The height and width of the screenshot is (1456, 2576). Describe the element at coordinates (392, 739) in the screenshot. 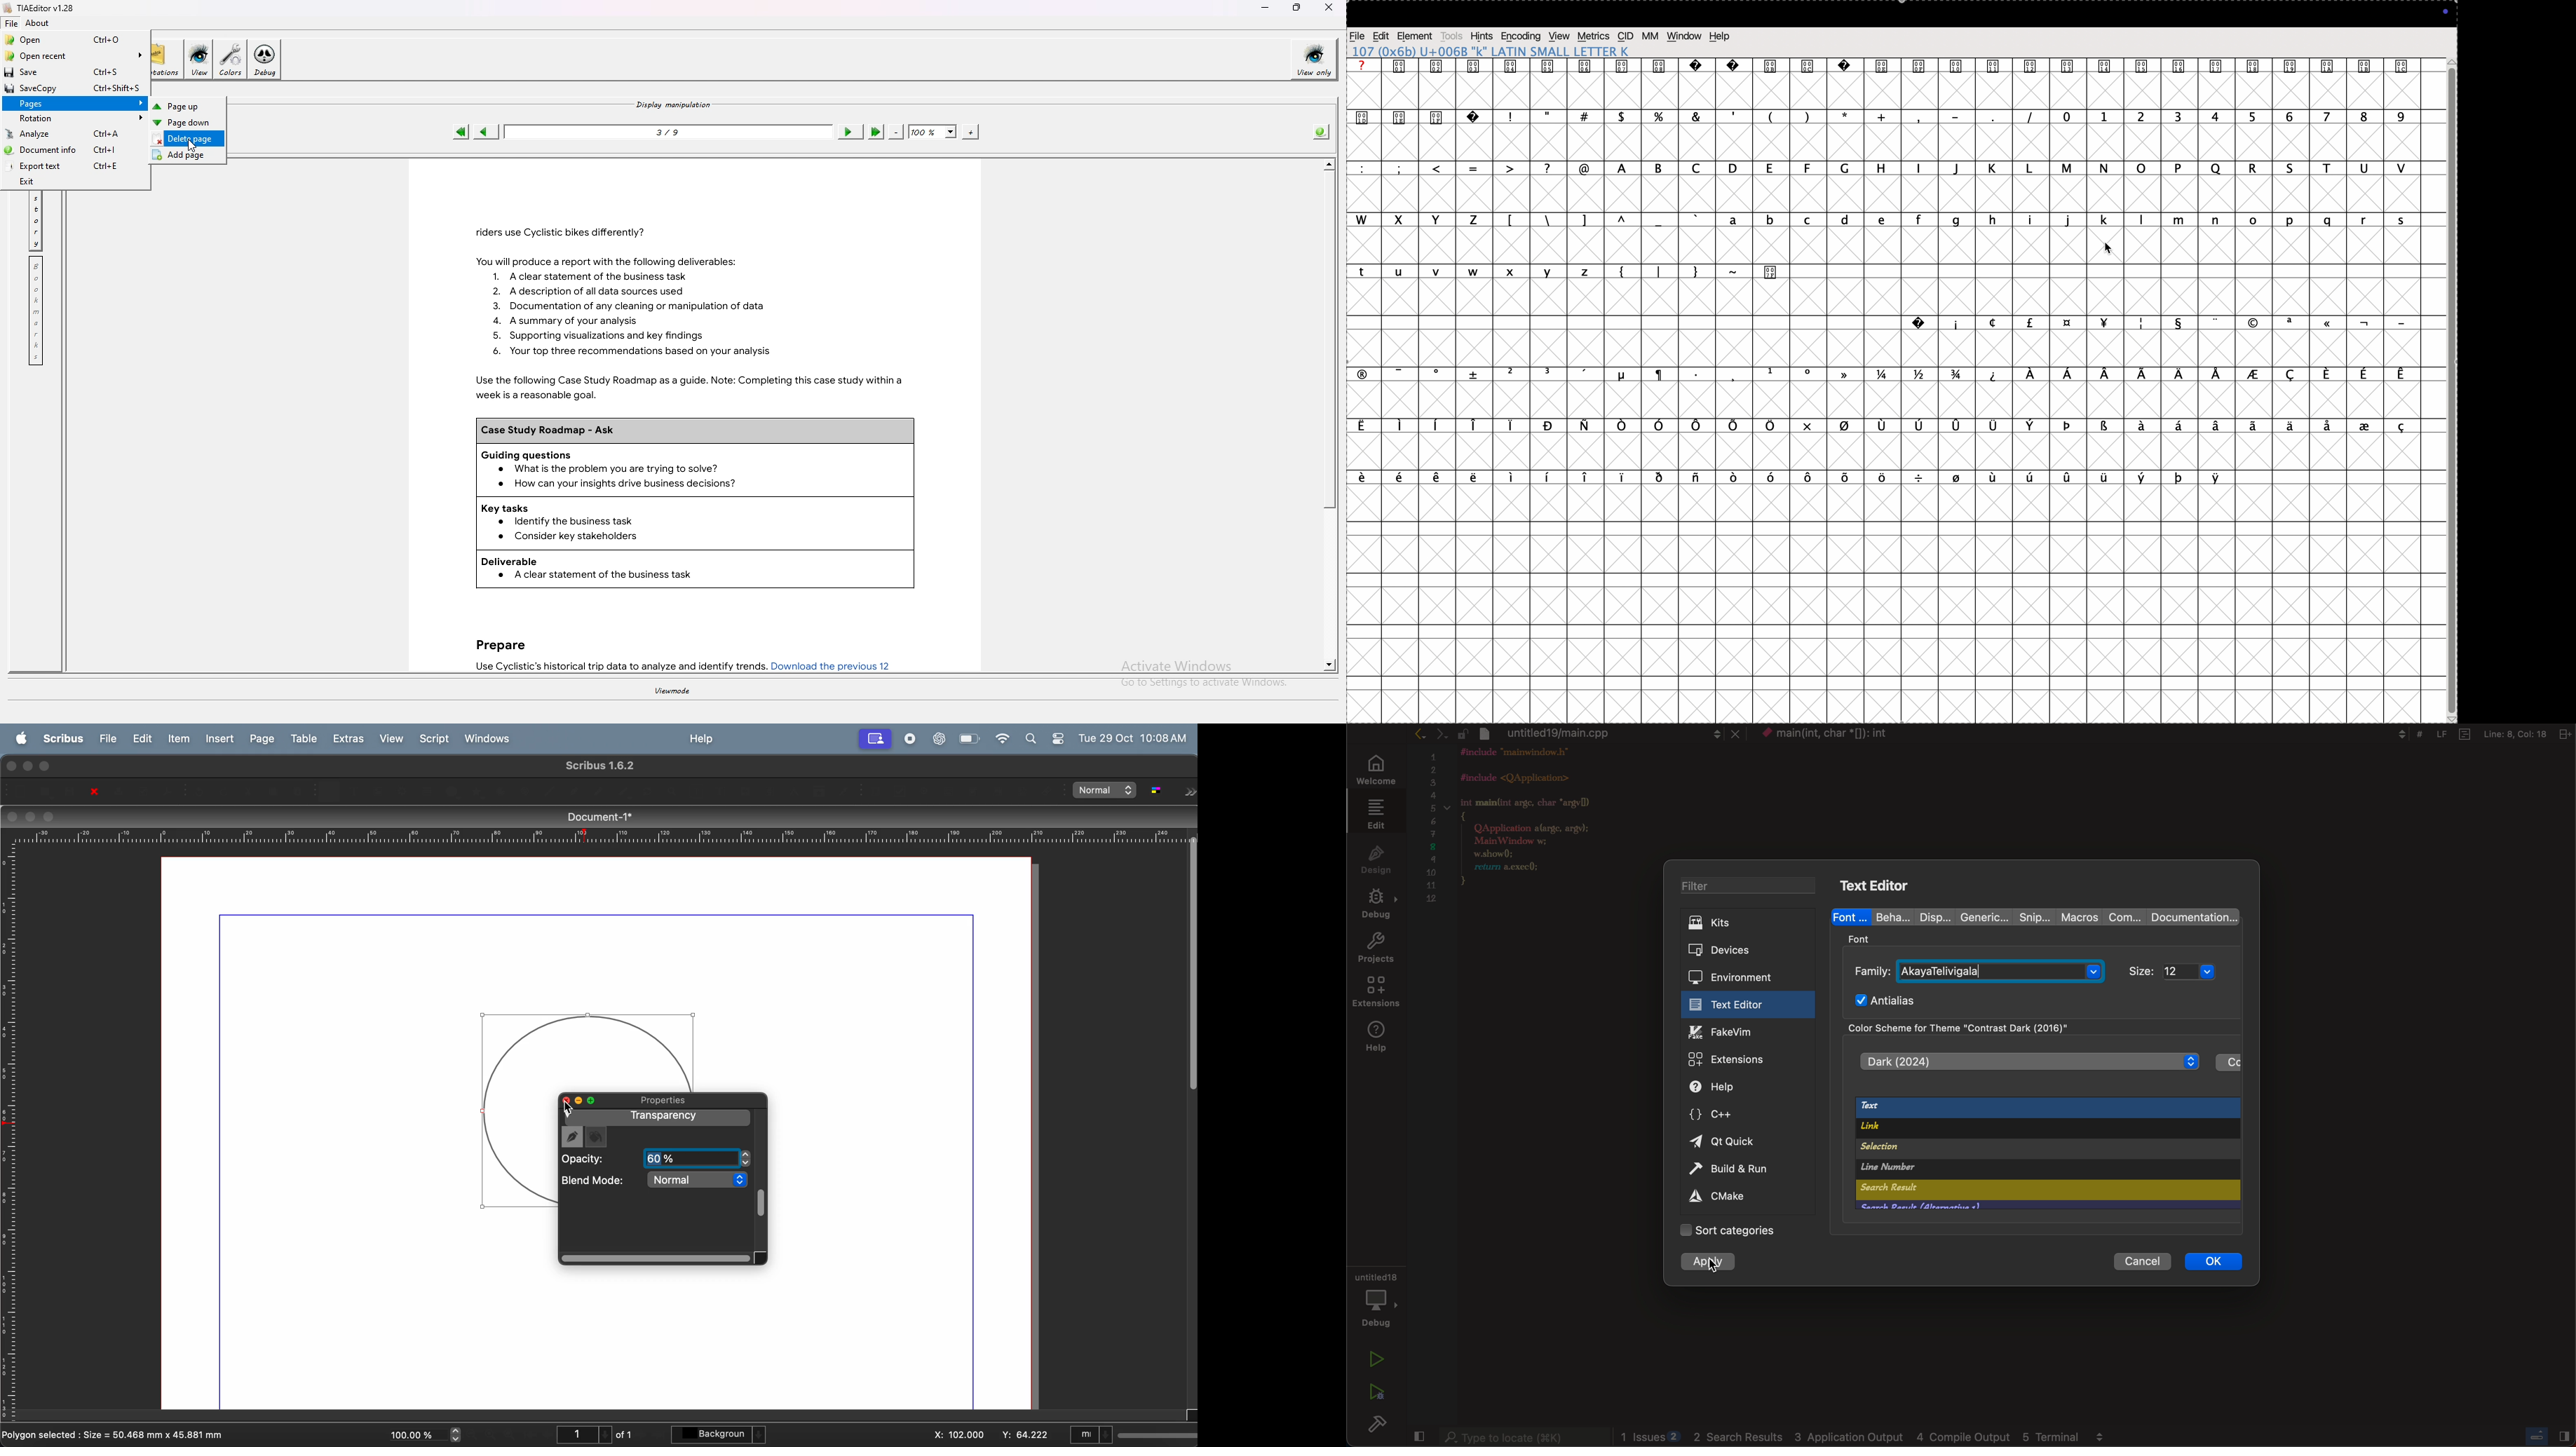

I see `view` at that location.